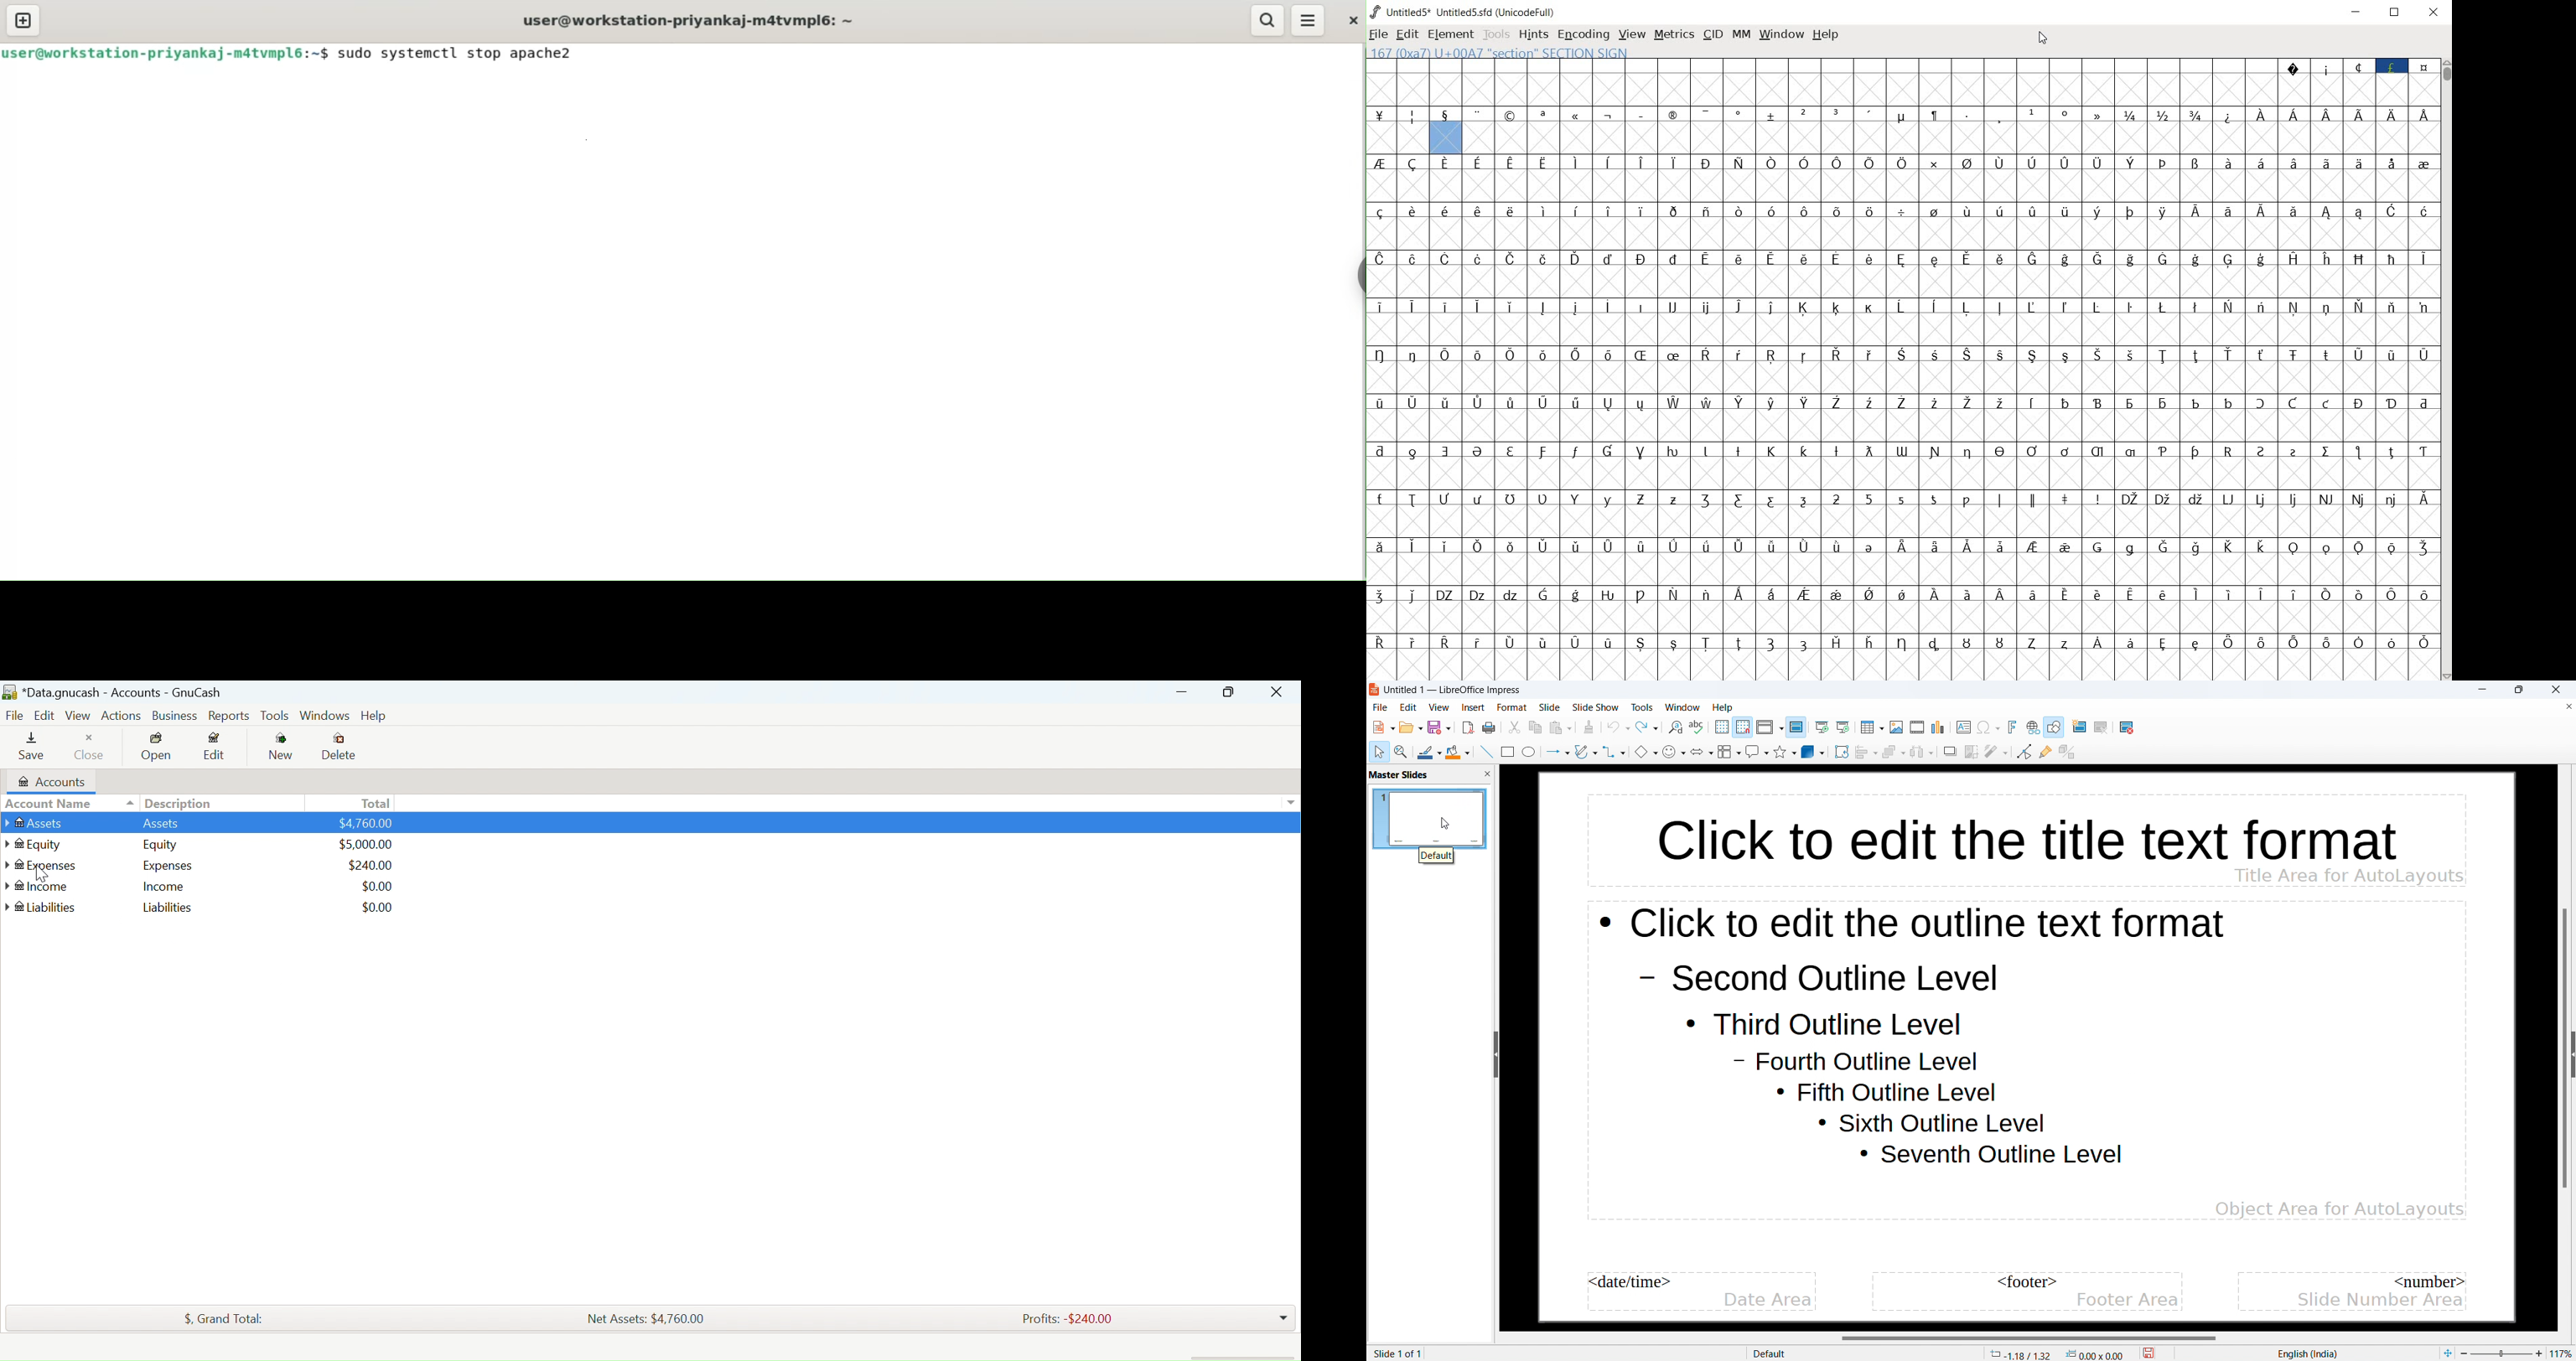 Image resolution: width=2576 pixels, height=1372 pixels. Describe the element at coordinates (1549, 707) in the screenshot. I see `slide` at that location.